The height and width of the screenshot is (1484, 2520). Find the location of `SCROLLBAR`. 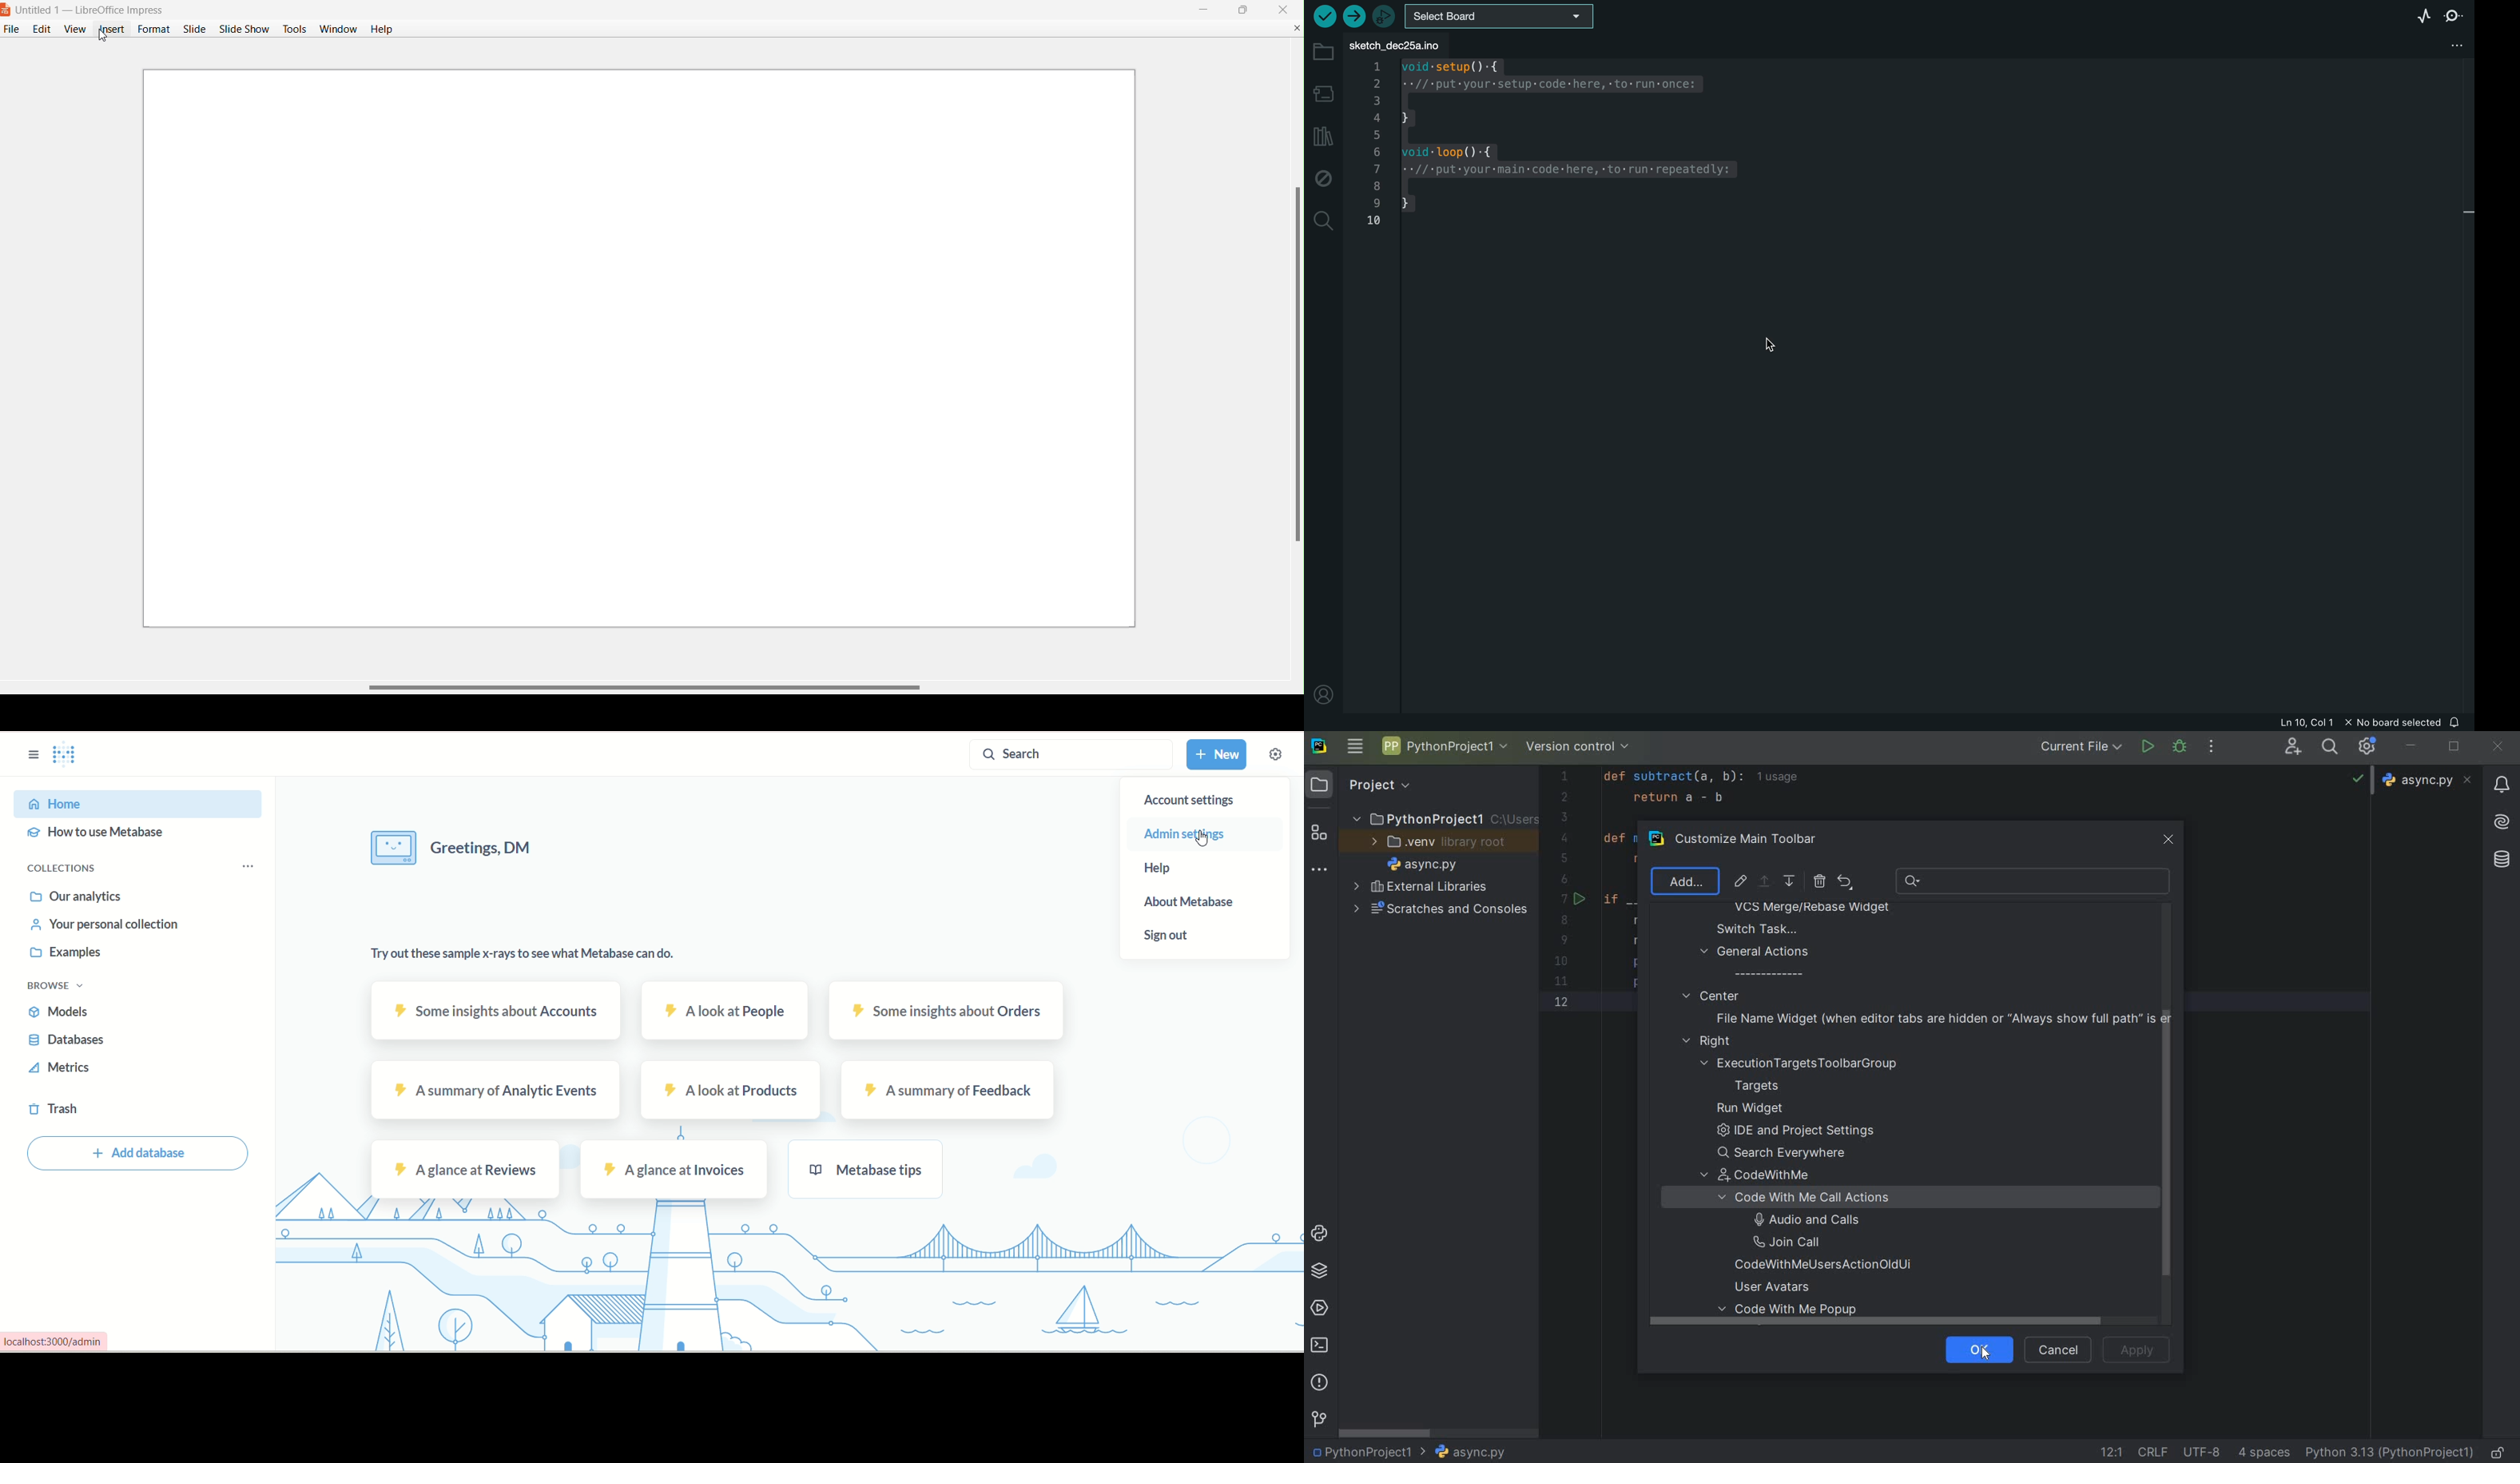

SCROLLBAR is located at coordinates (1386, 1432).